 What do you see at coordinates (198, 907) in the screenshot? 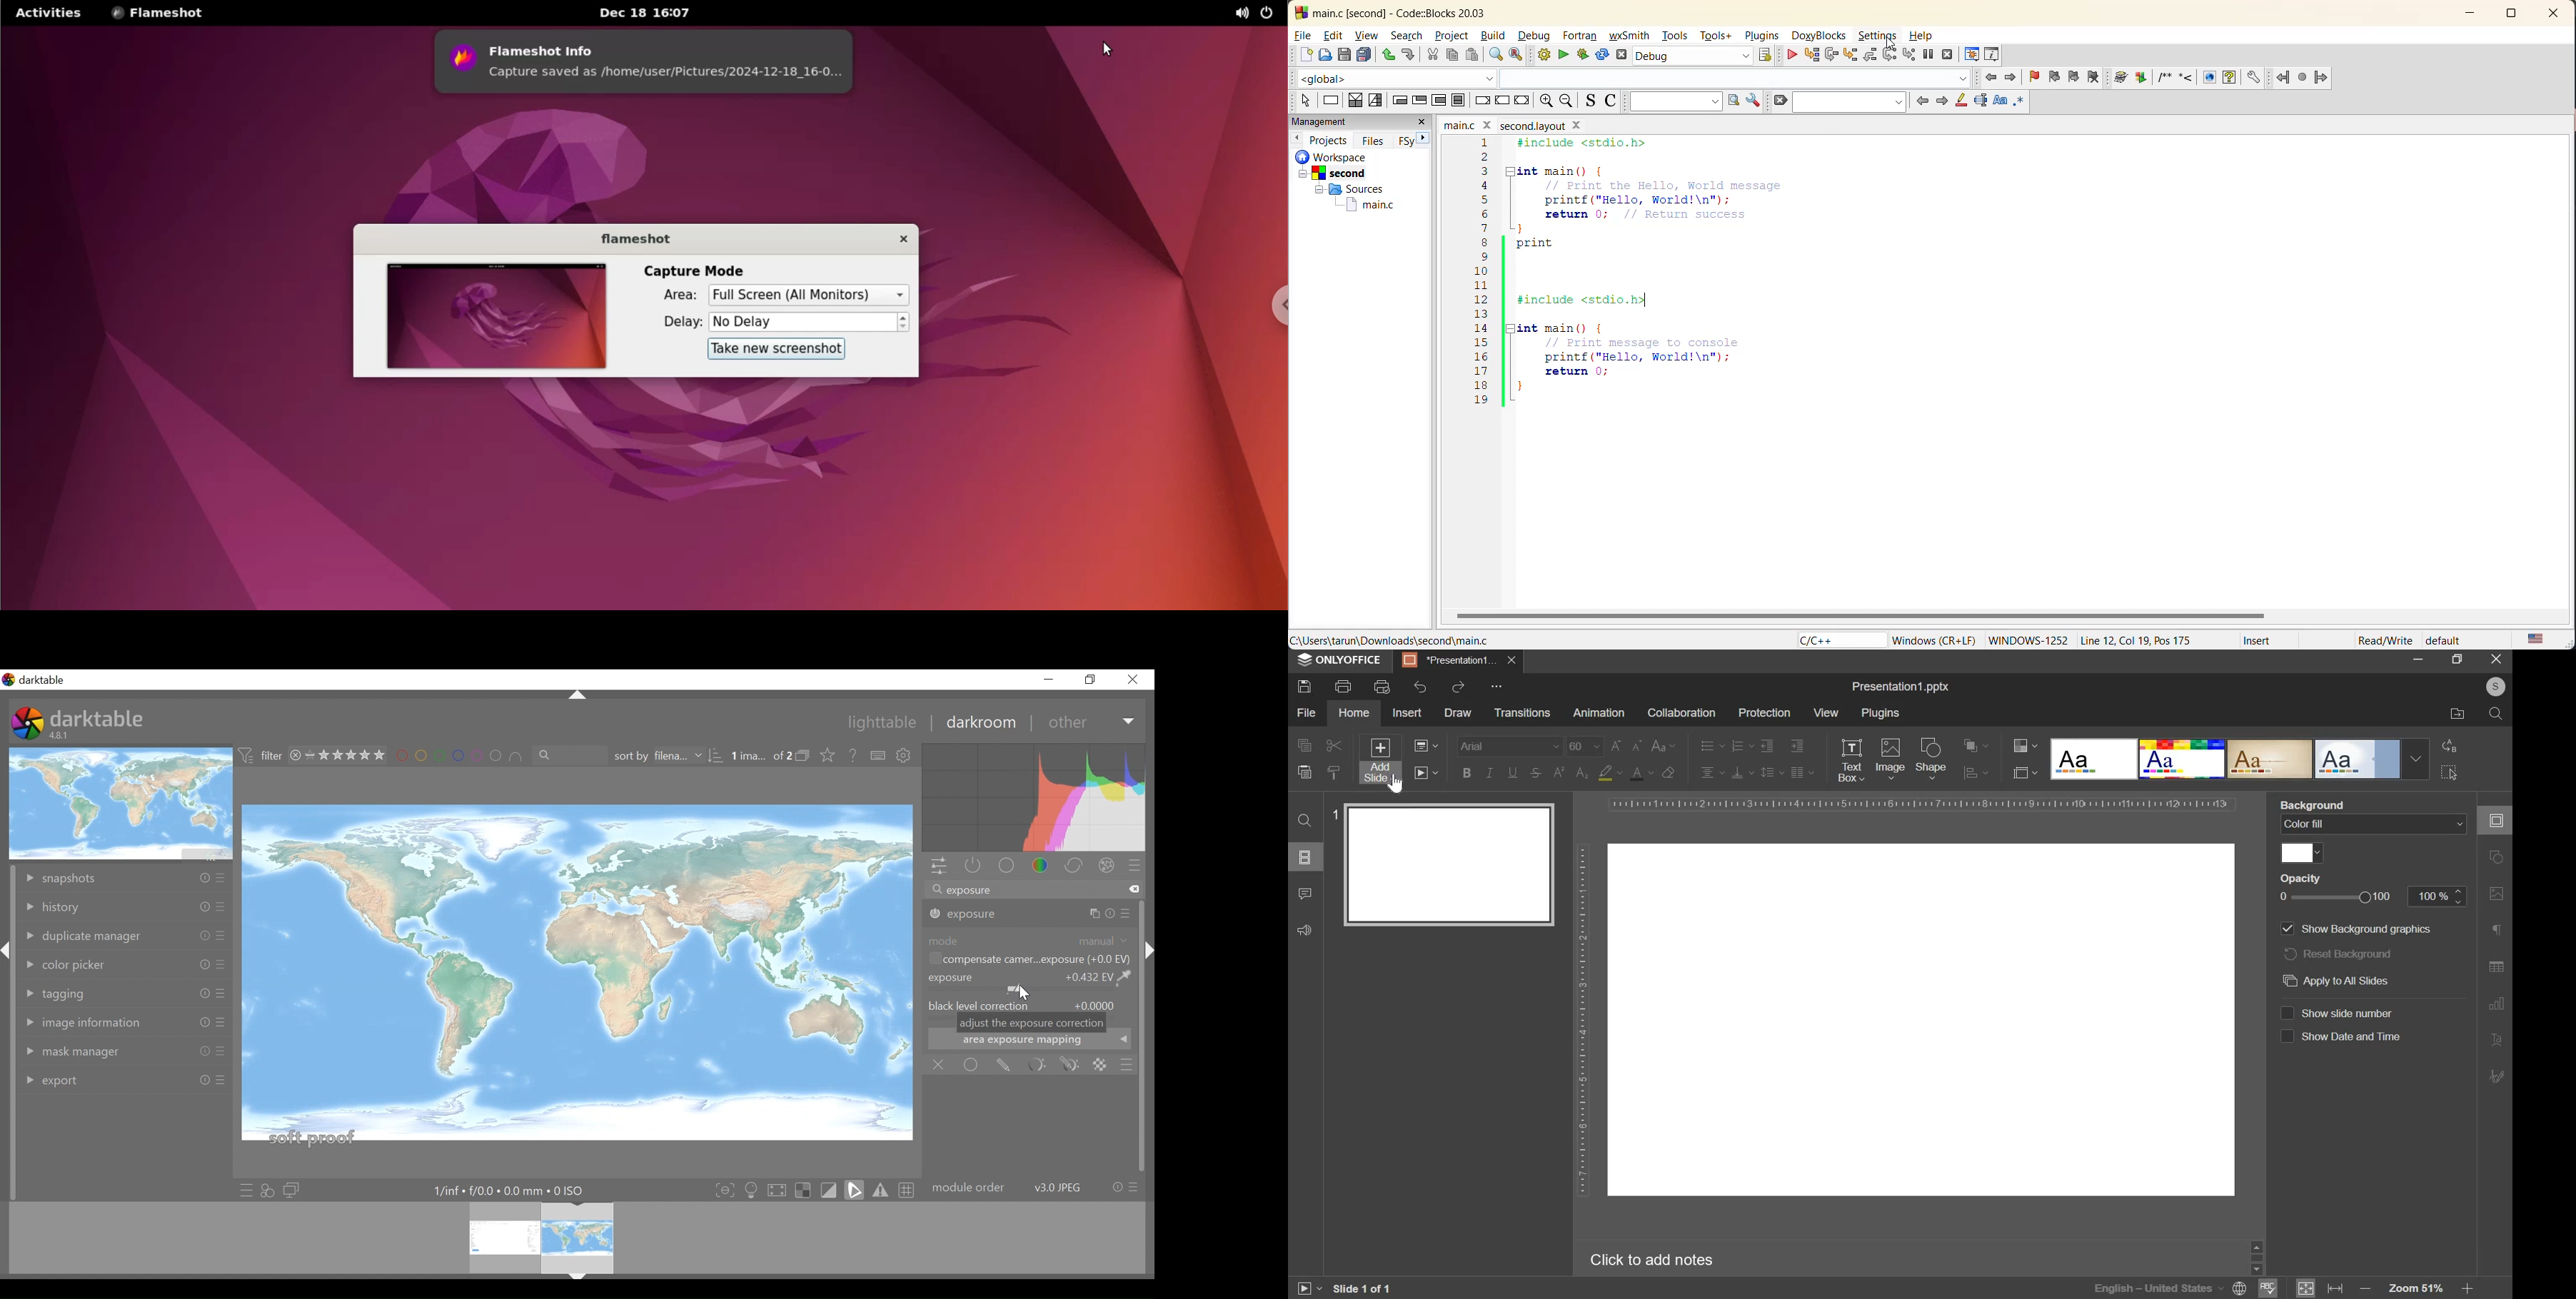
I see `` at bounding box center [198, 907].